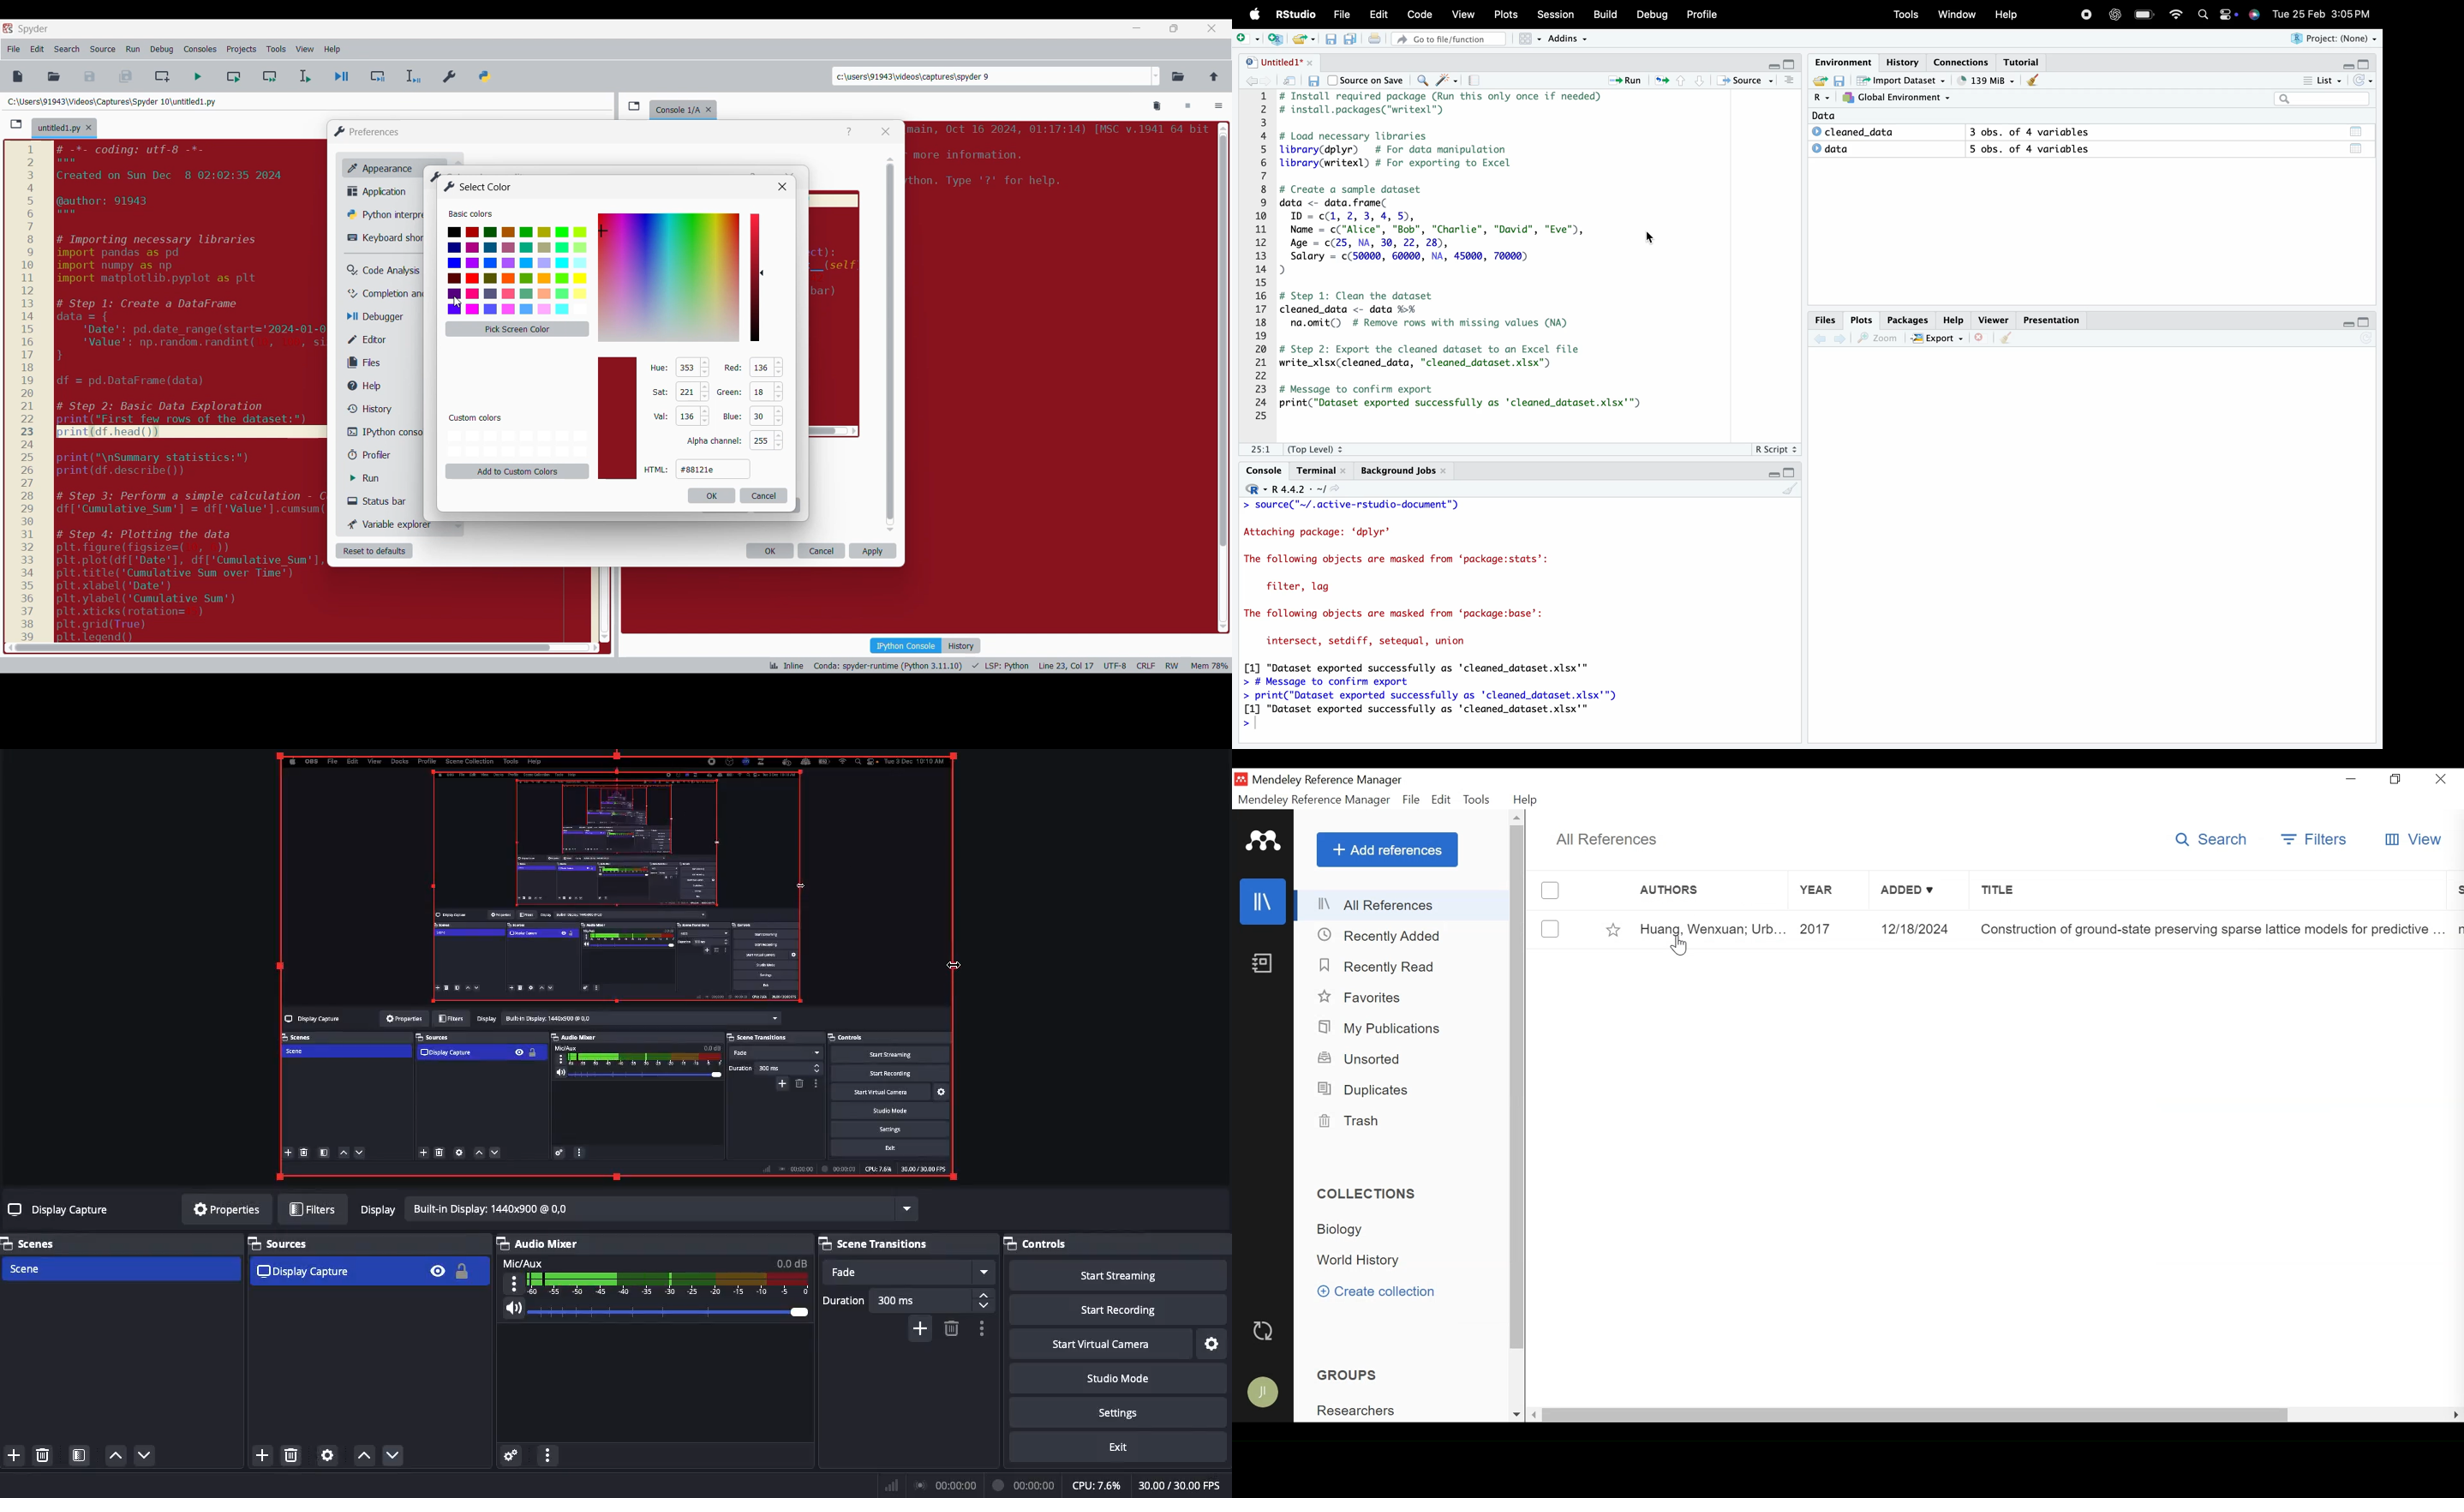  I want to click on OK, so click(770, 551).